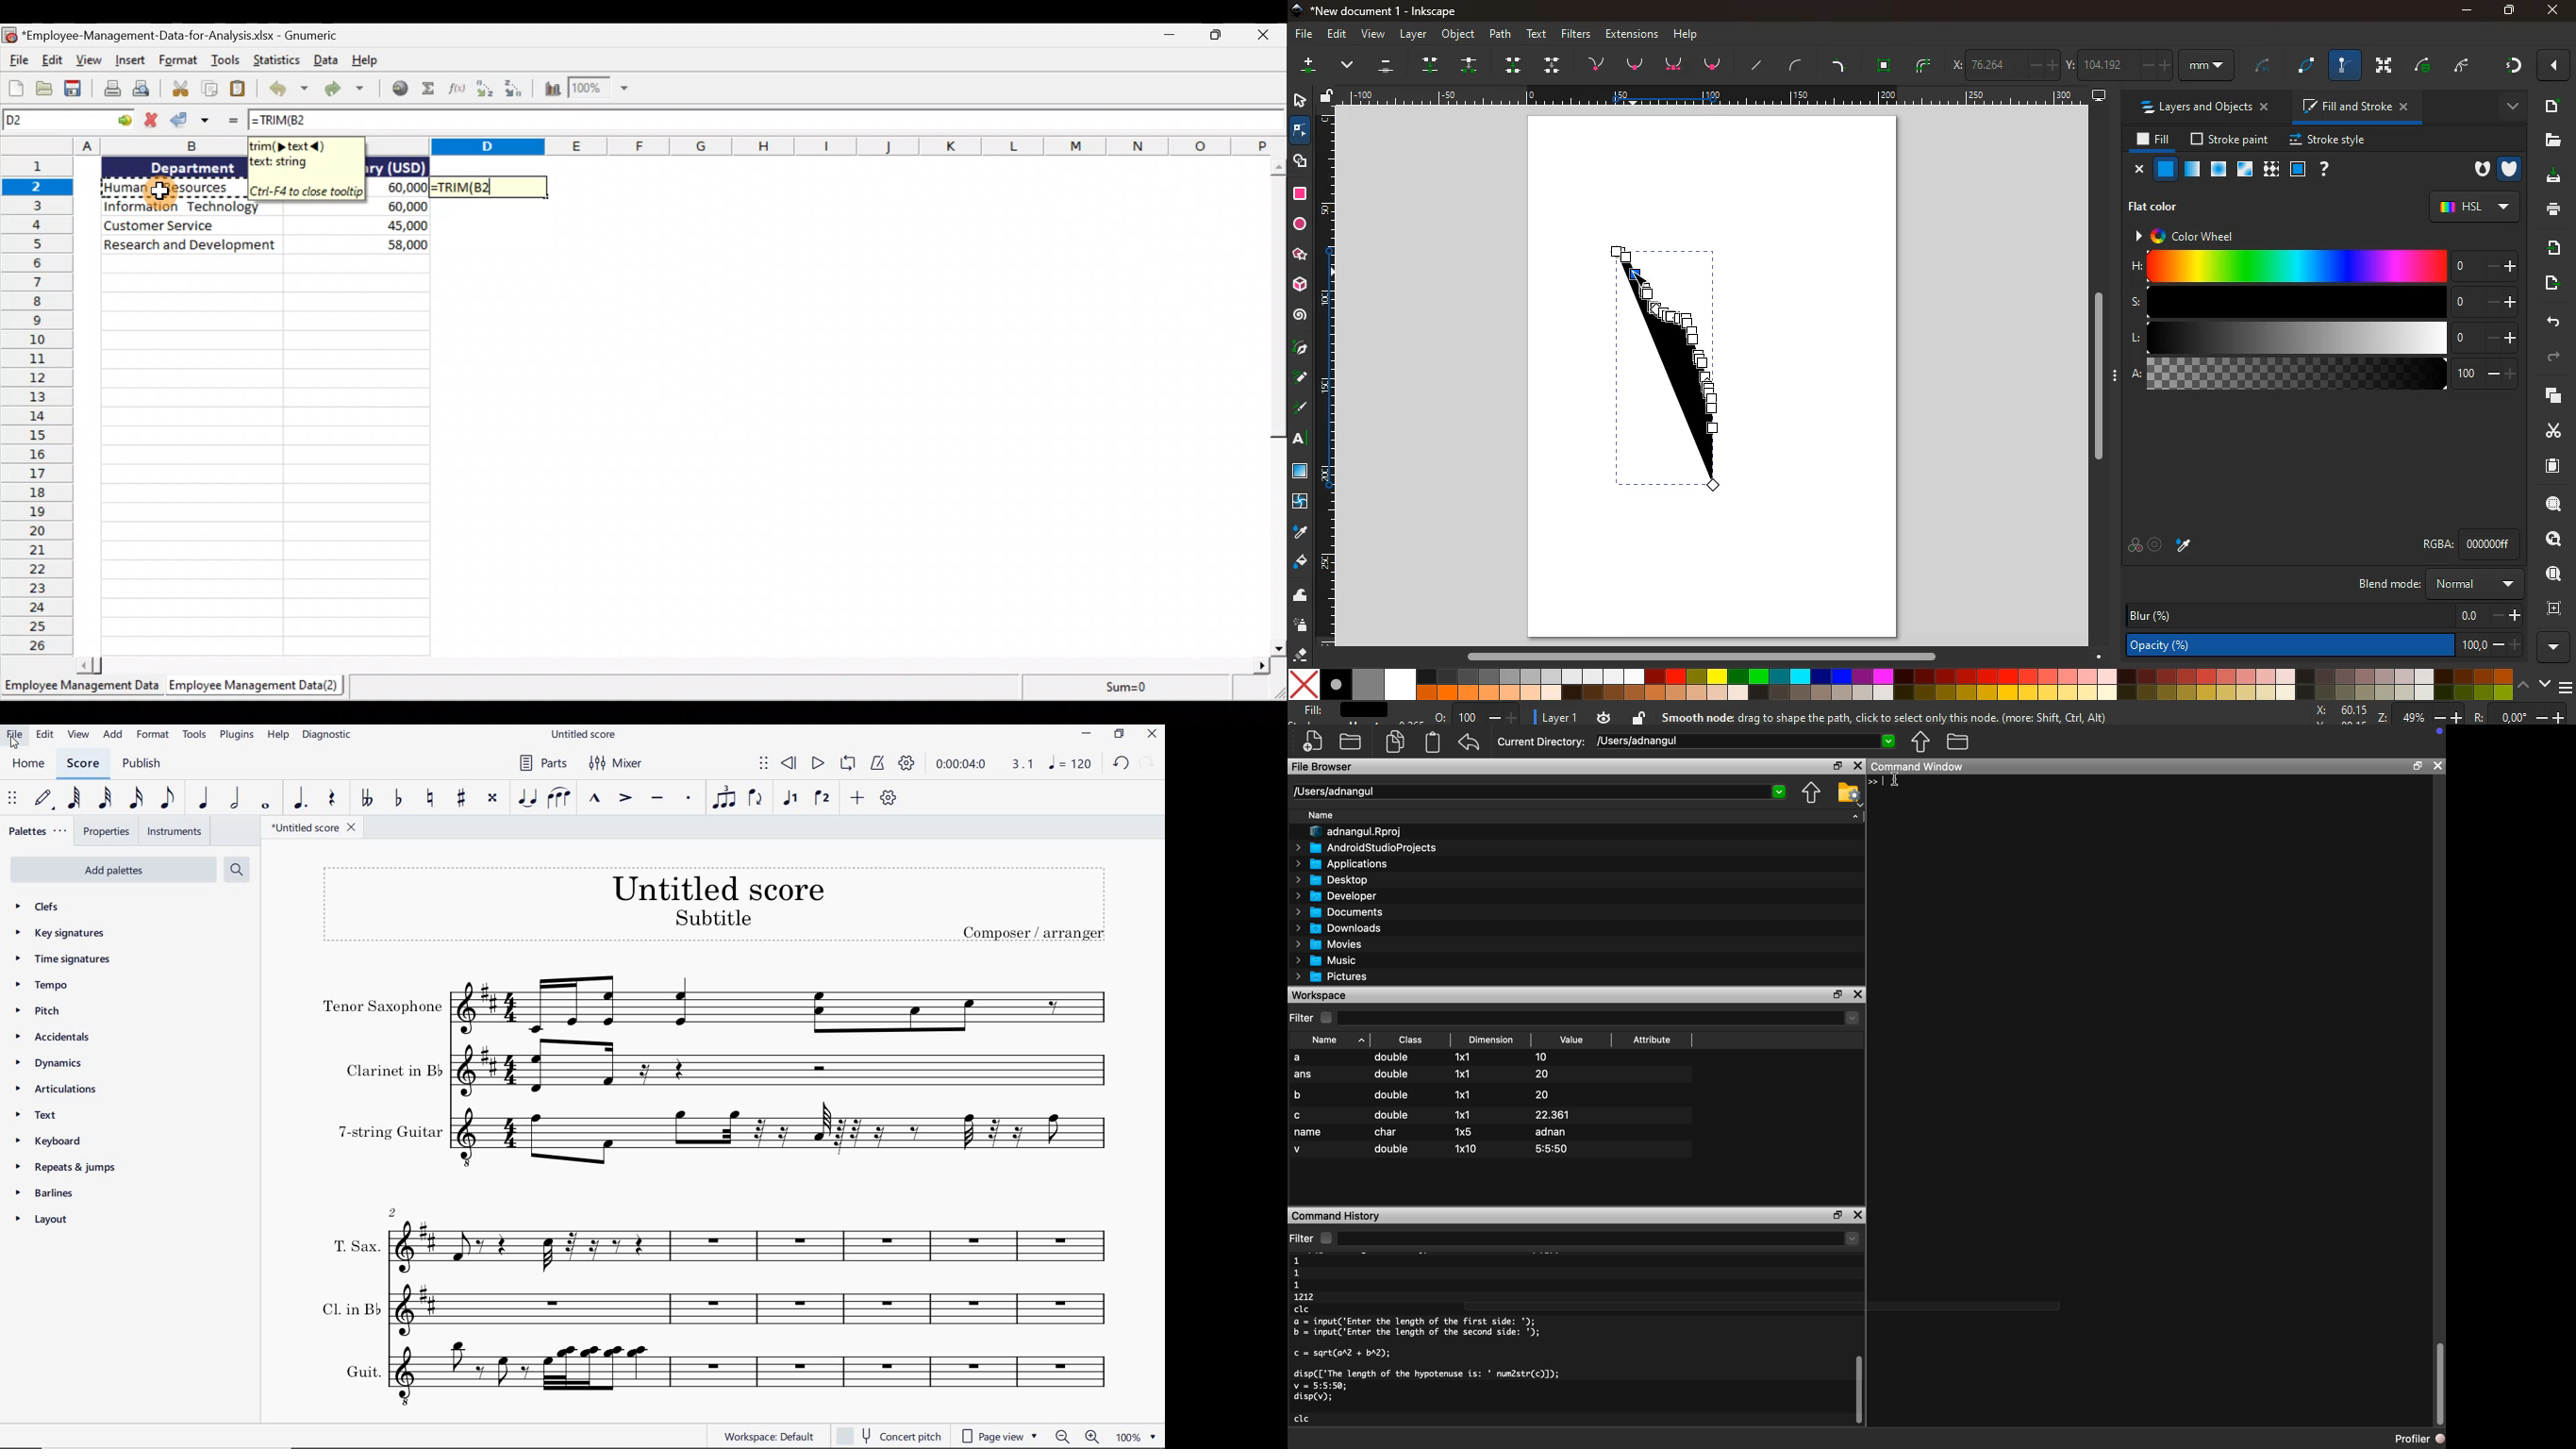  I want to click on Developer, so click(1333, 896).